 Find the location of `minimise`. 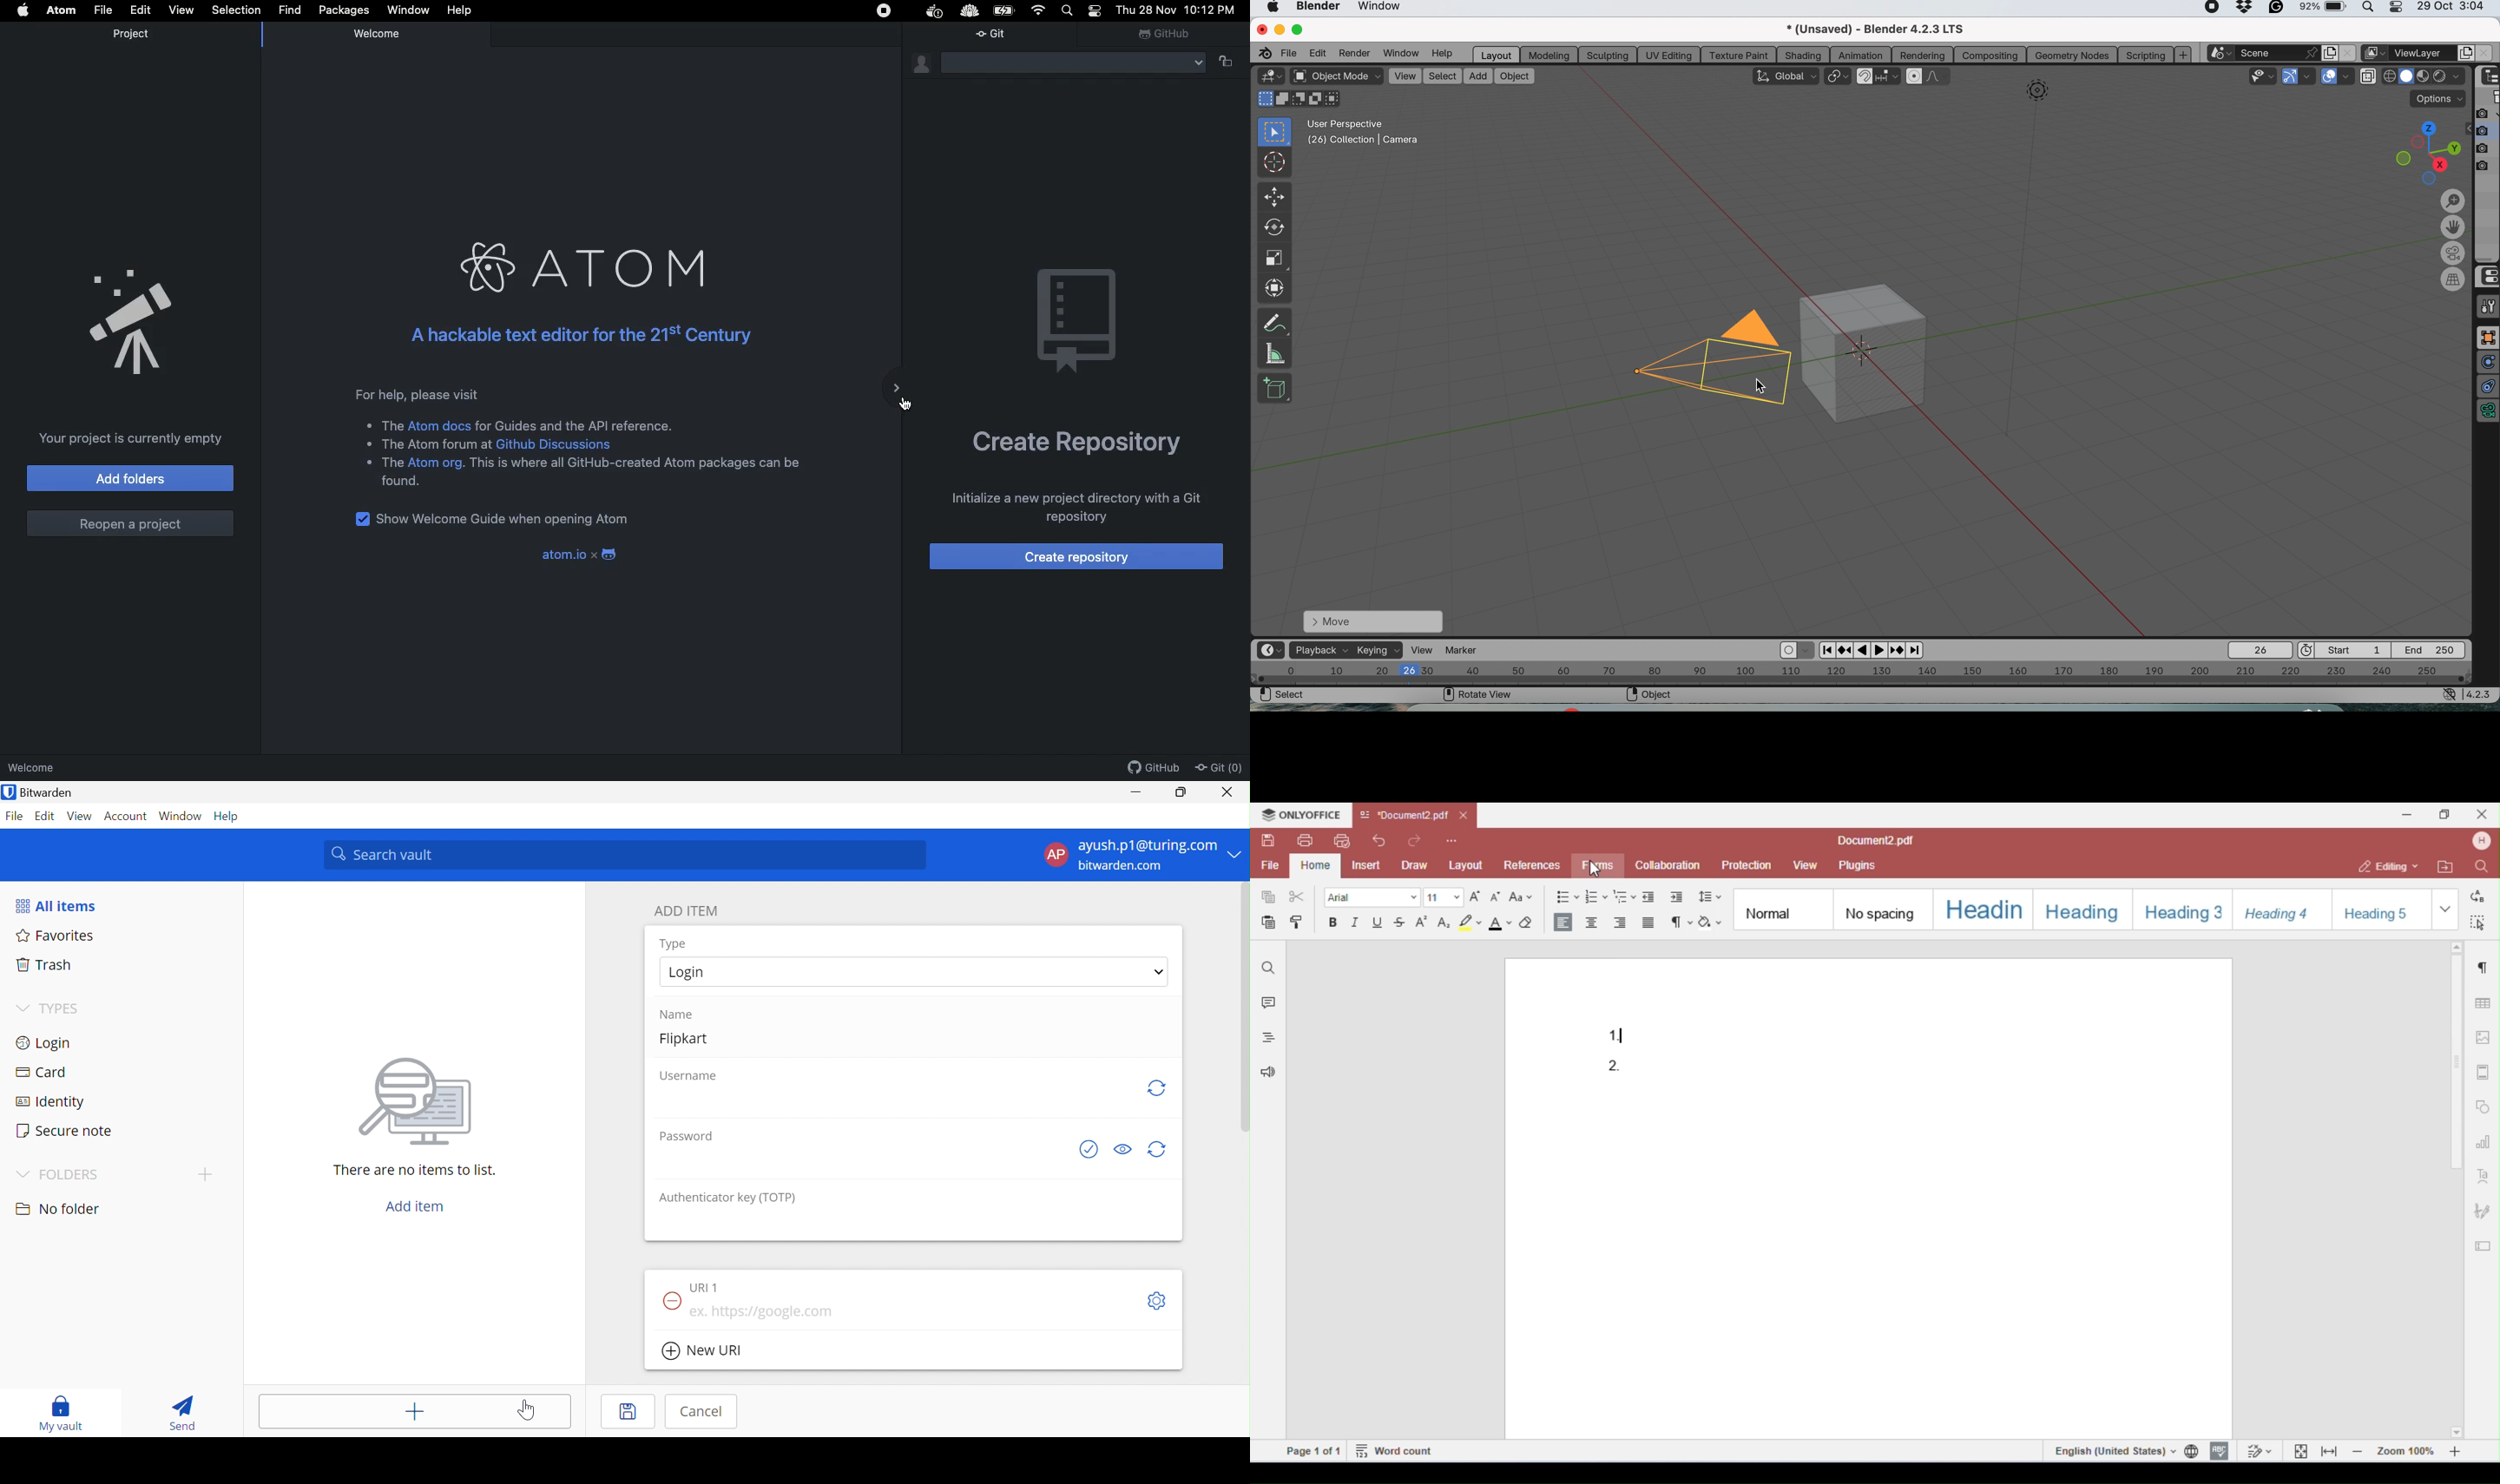

minimise is located at coordinates (1278, 29).